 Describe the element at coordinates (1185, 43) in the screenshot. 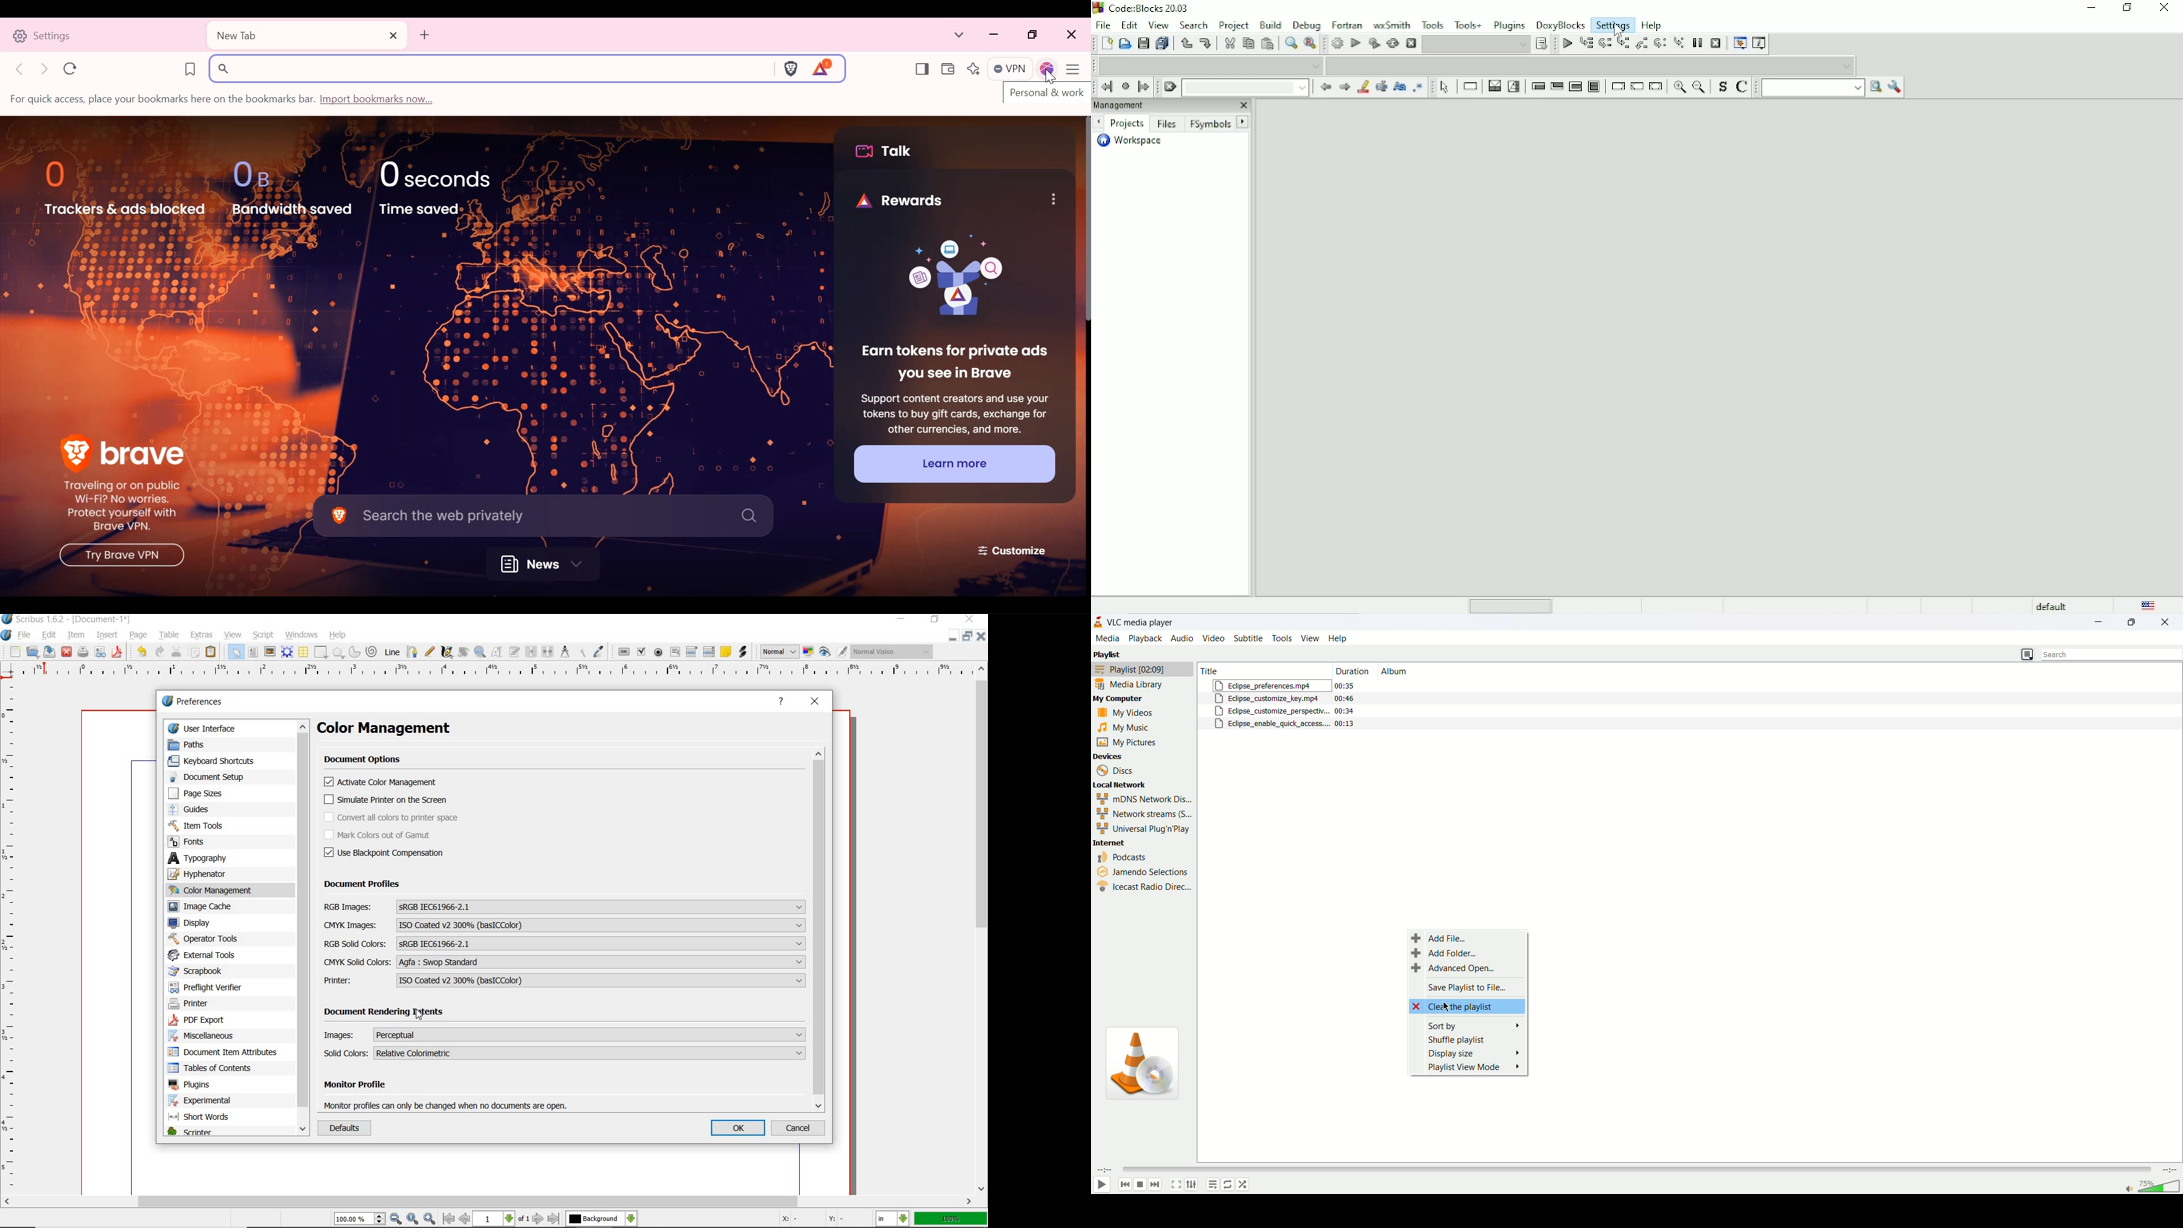

I see `Undo` at that location.